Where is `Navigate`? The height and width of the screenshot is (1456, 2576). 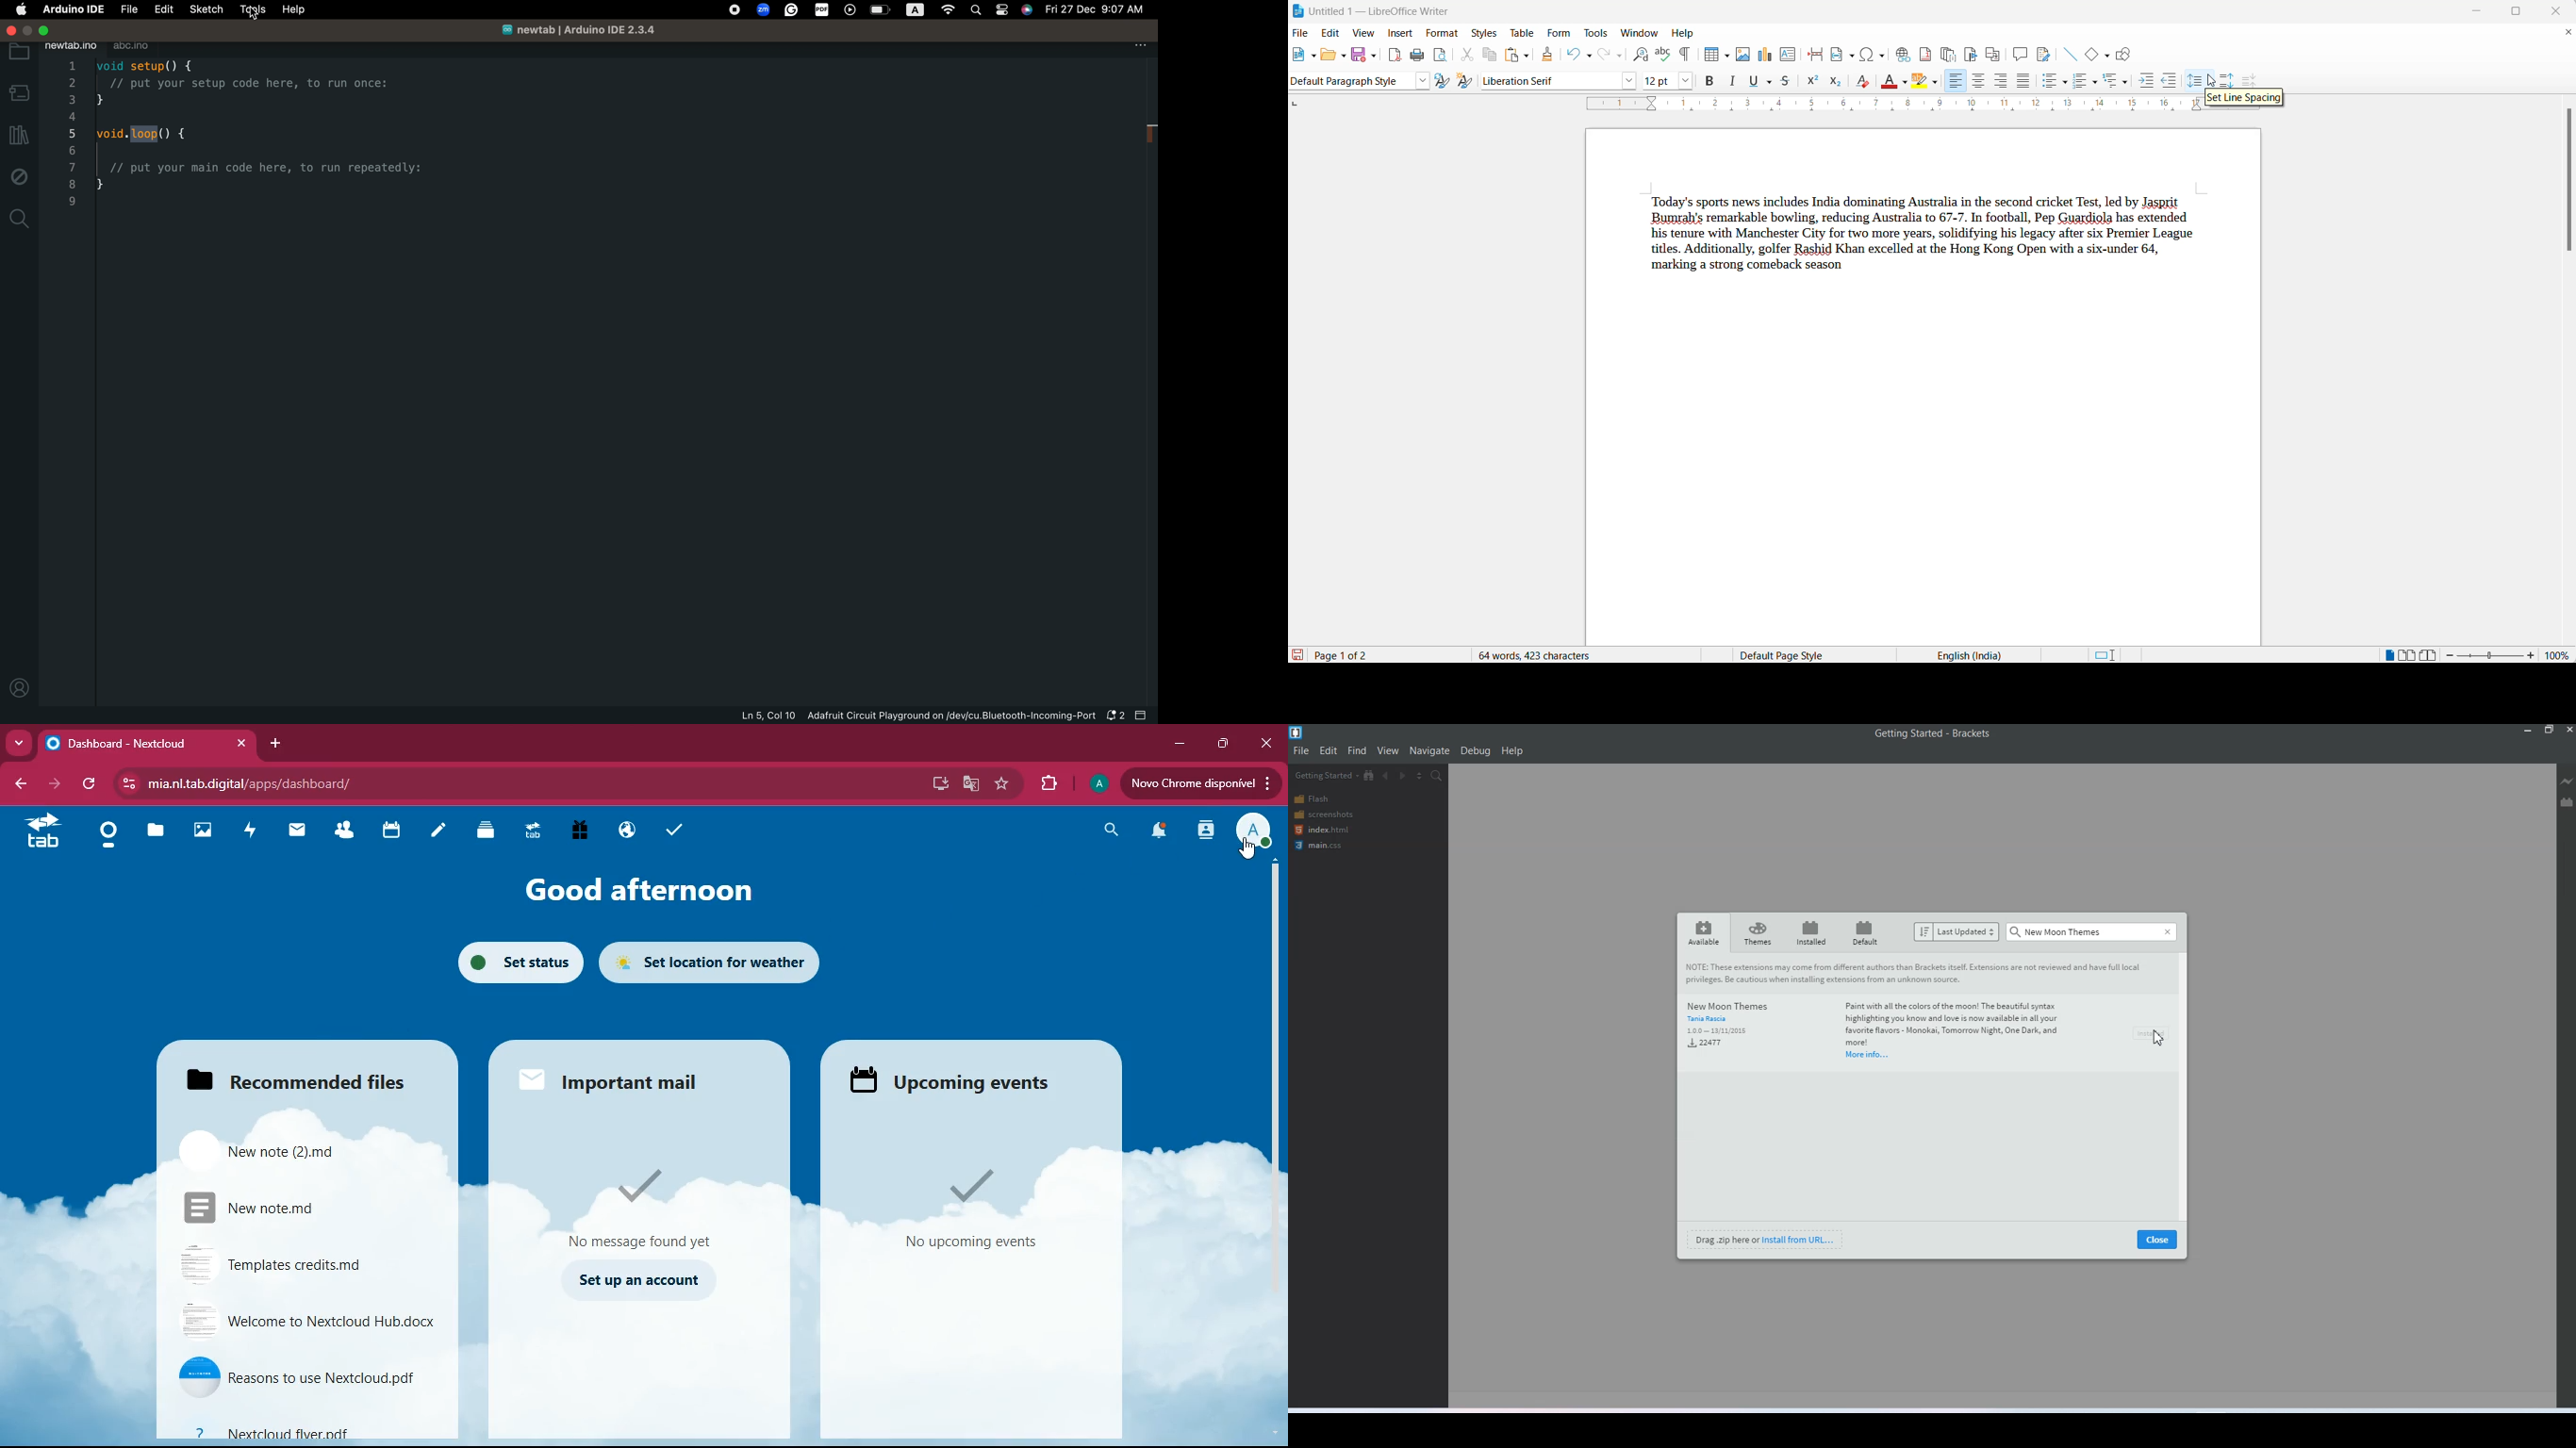 Navigate is located at coordinates (1430, 751).